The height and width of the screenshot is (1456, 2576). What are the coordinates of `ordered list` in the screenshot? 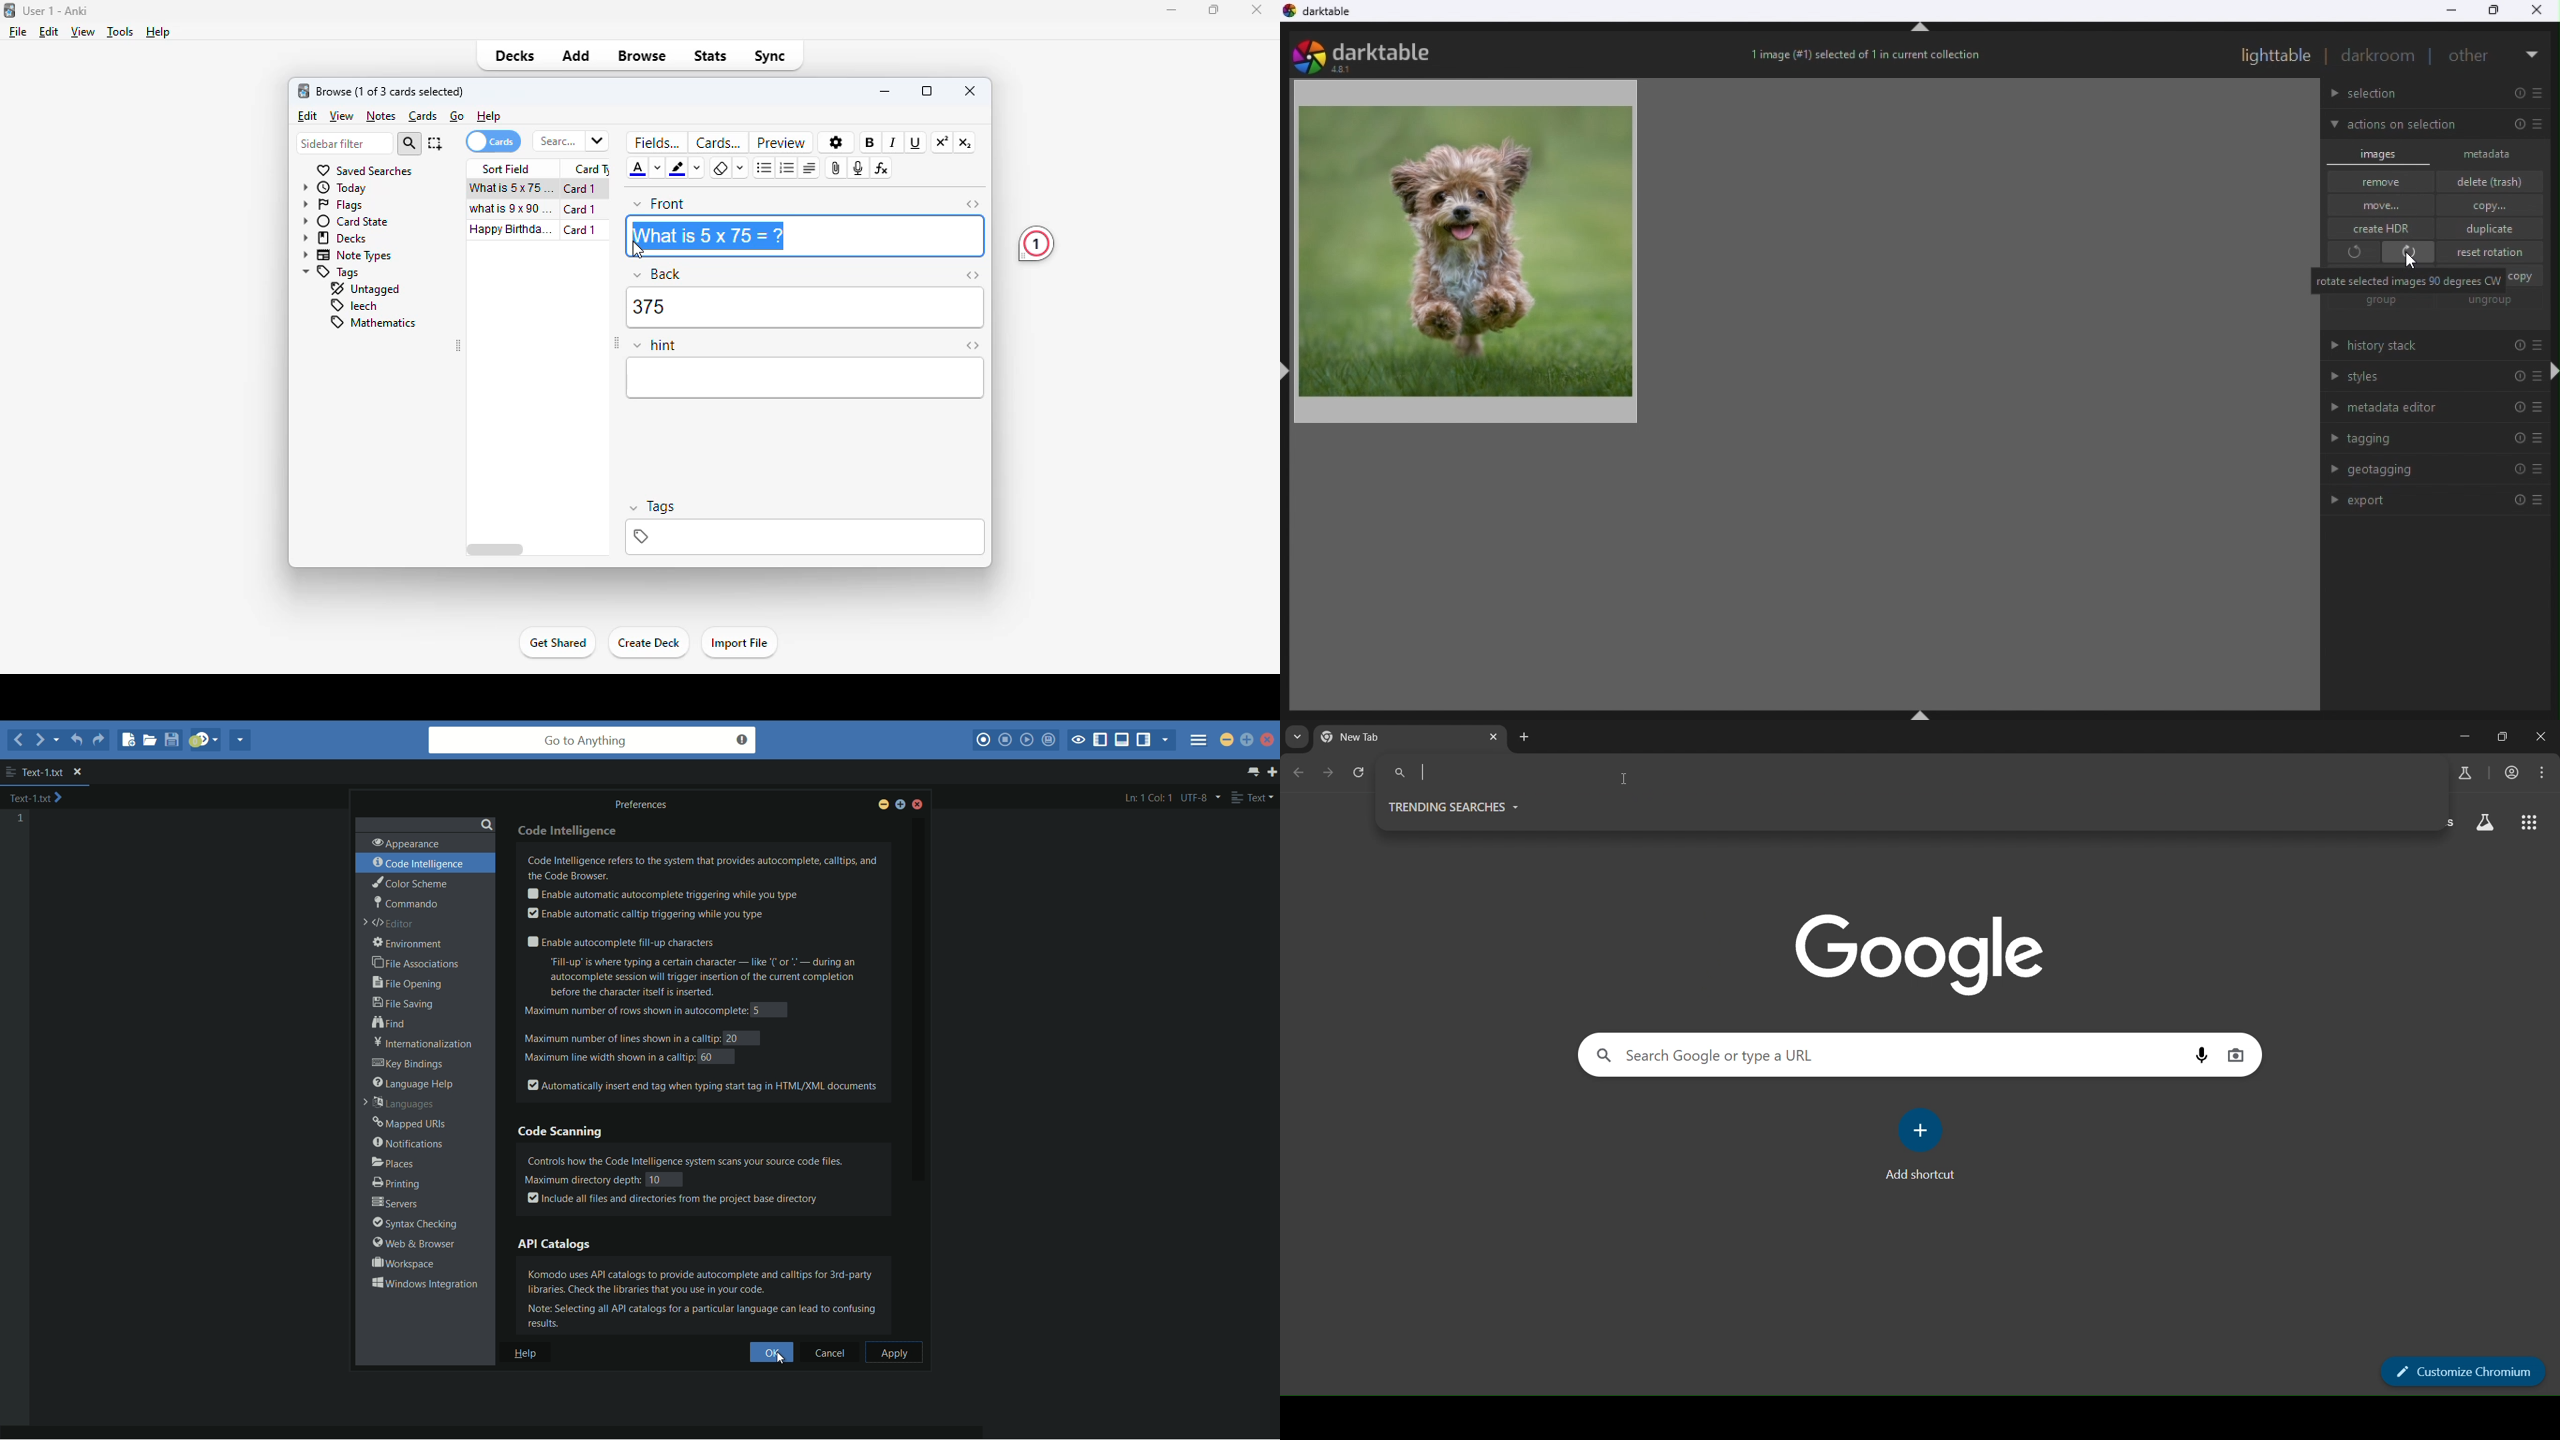 It's located at (786, 168).